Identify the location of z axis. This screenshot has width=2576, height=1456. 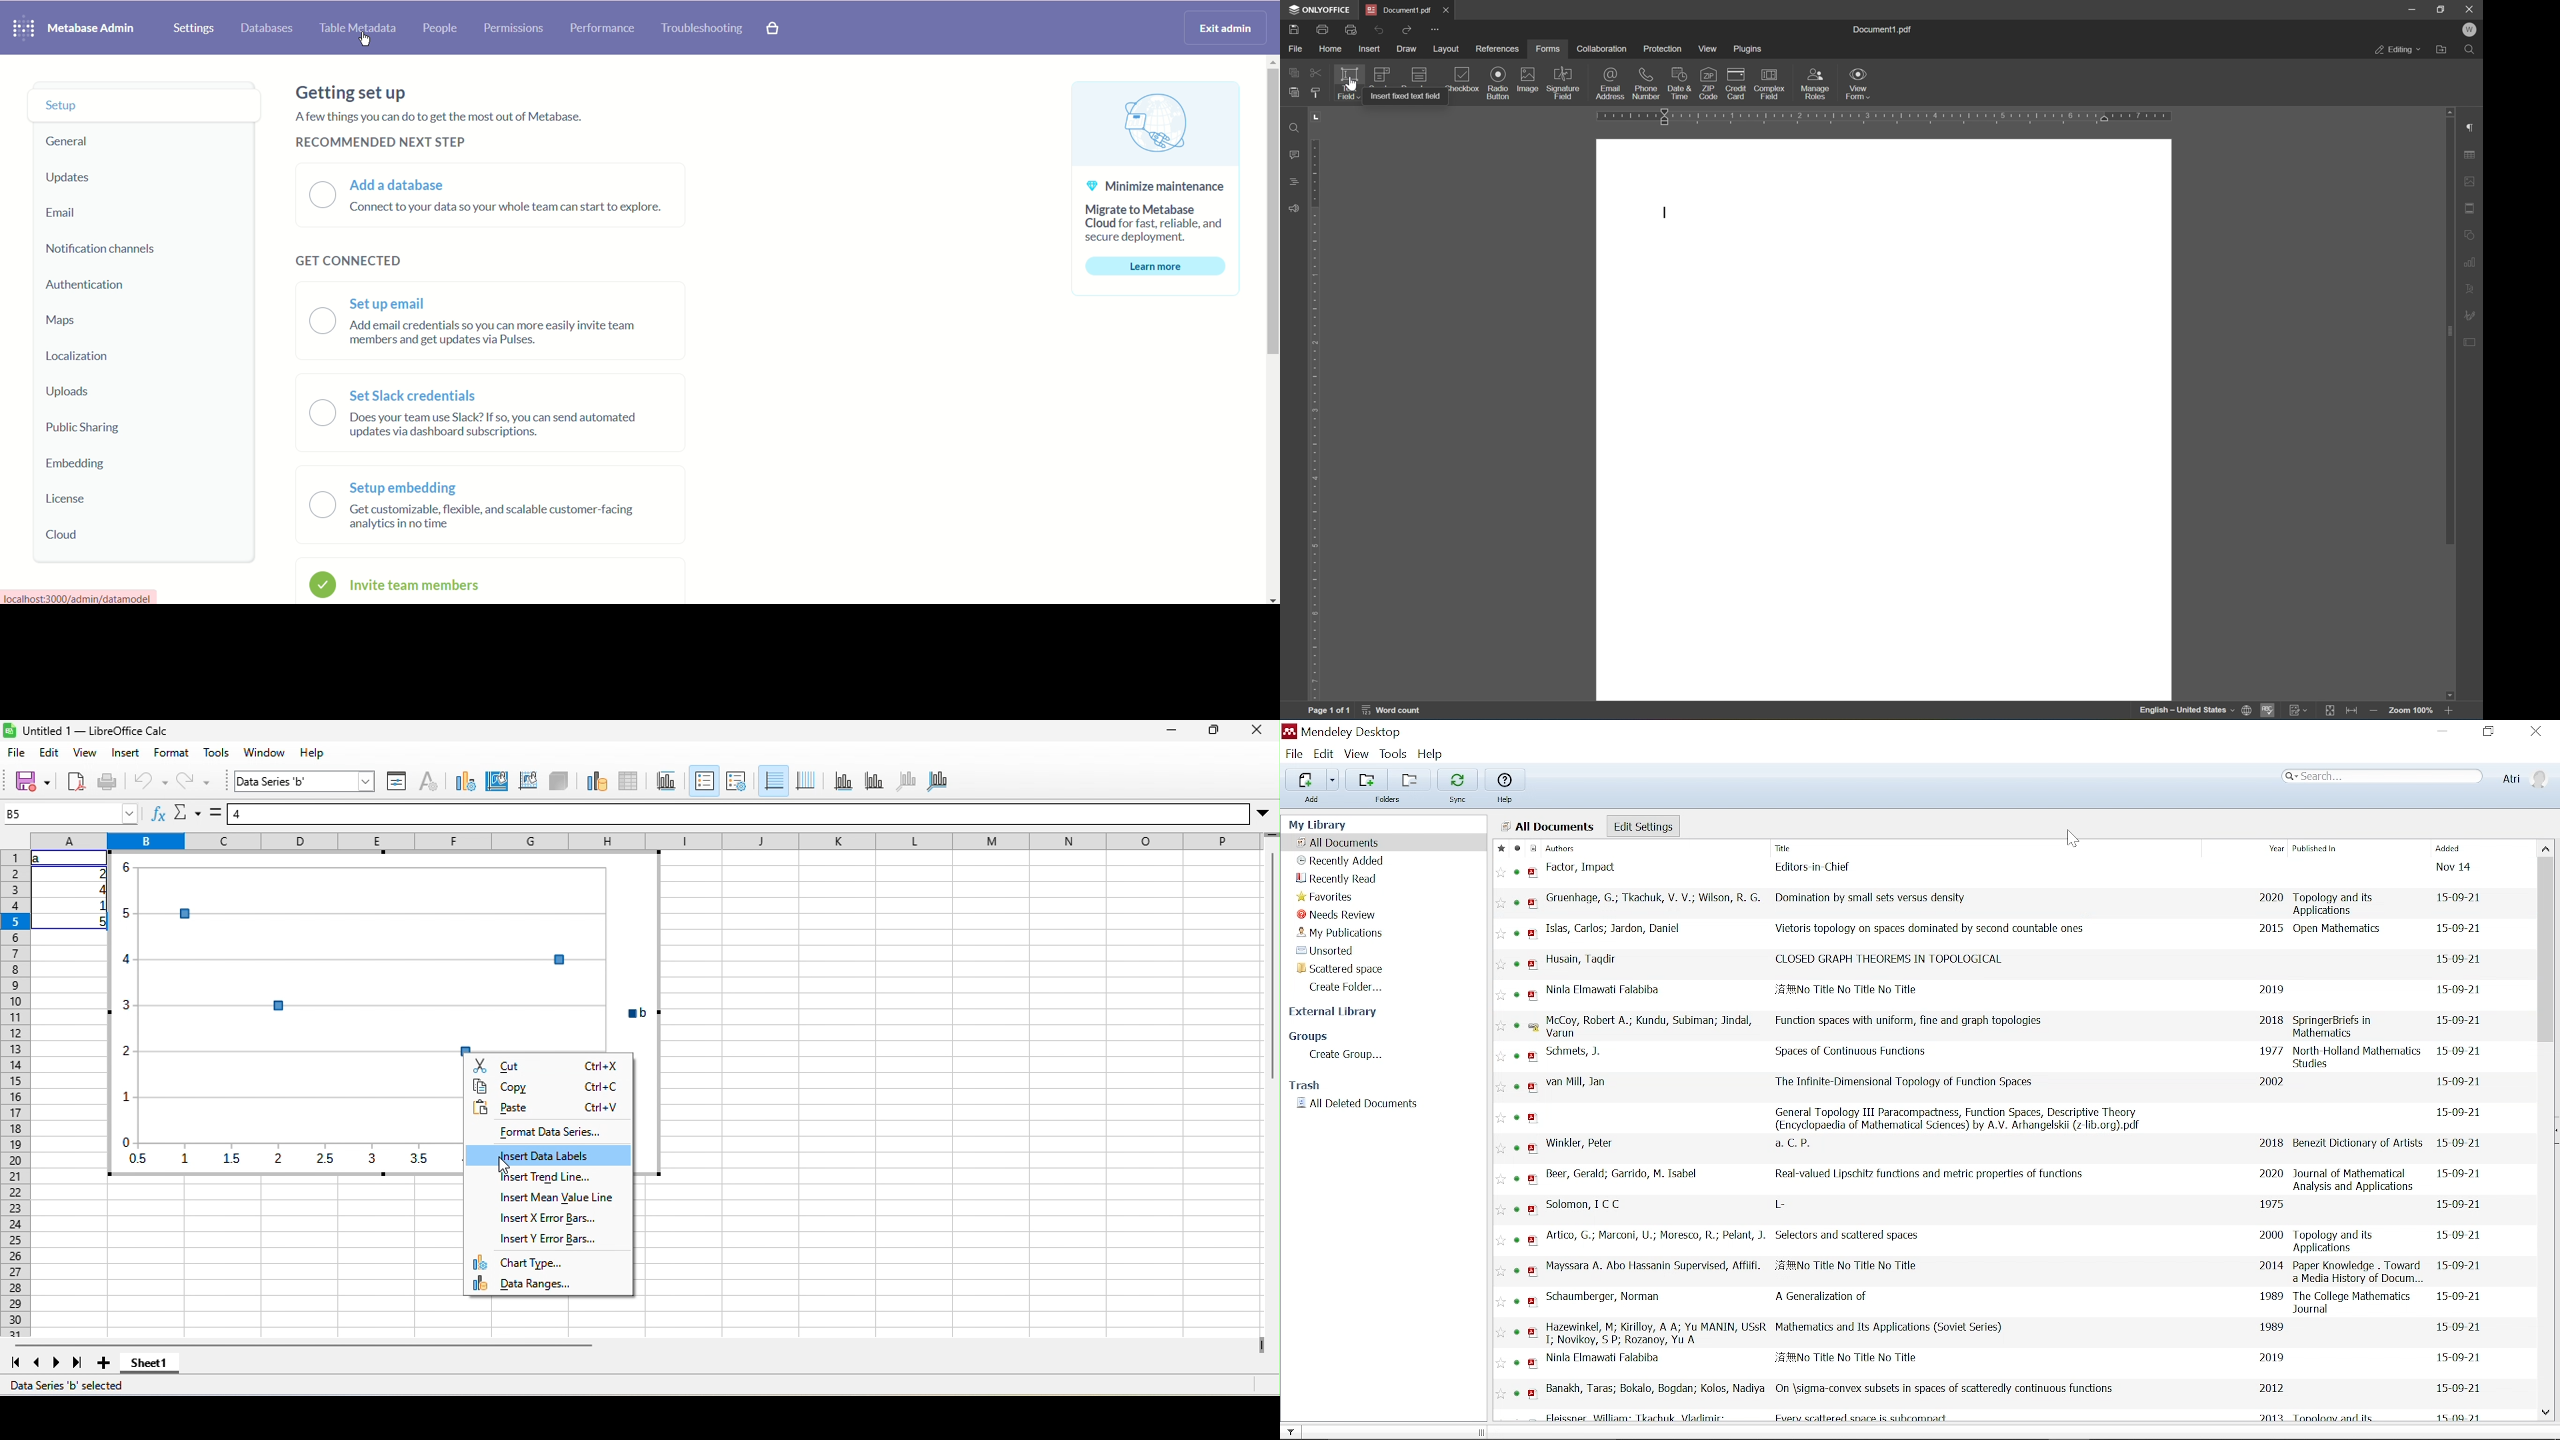
(907, 783).